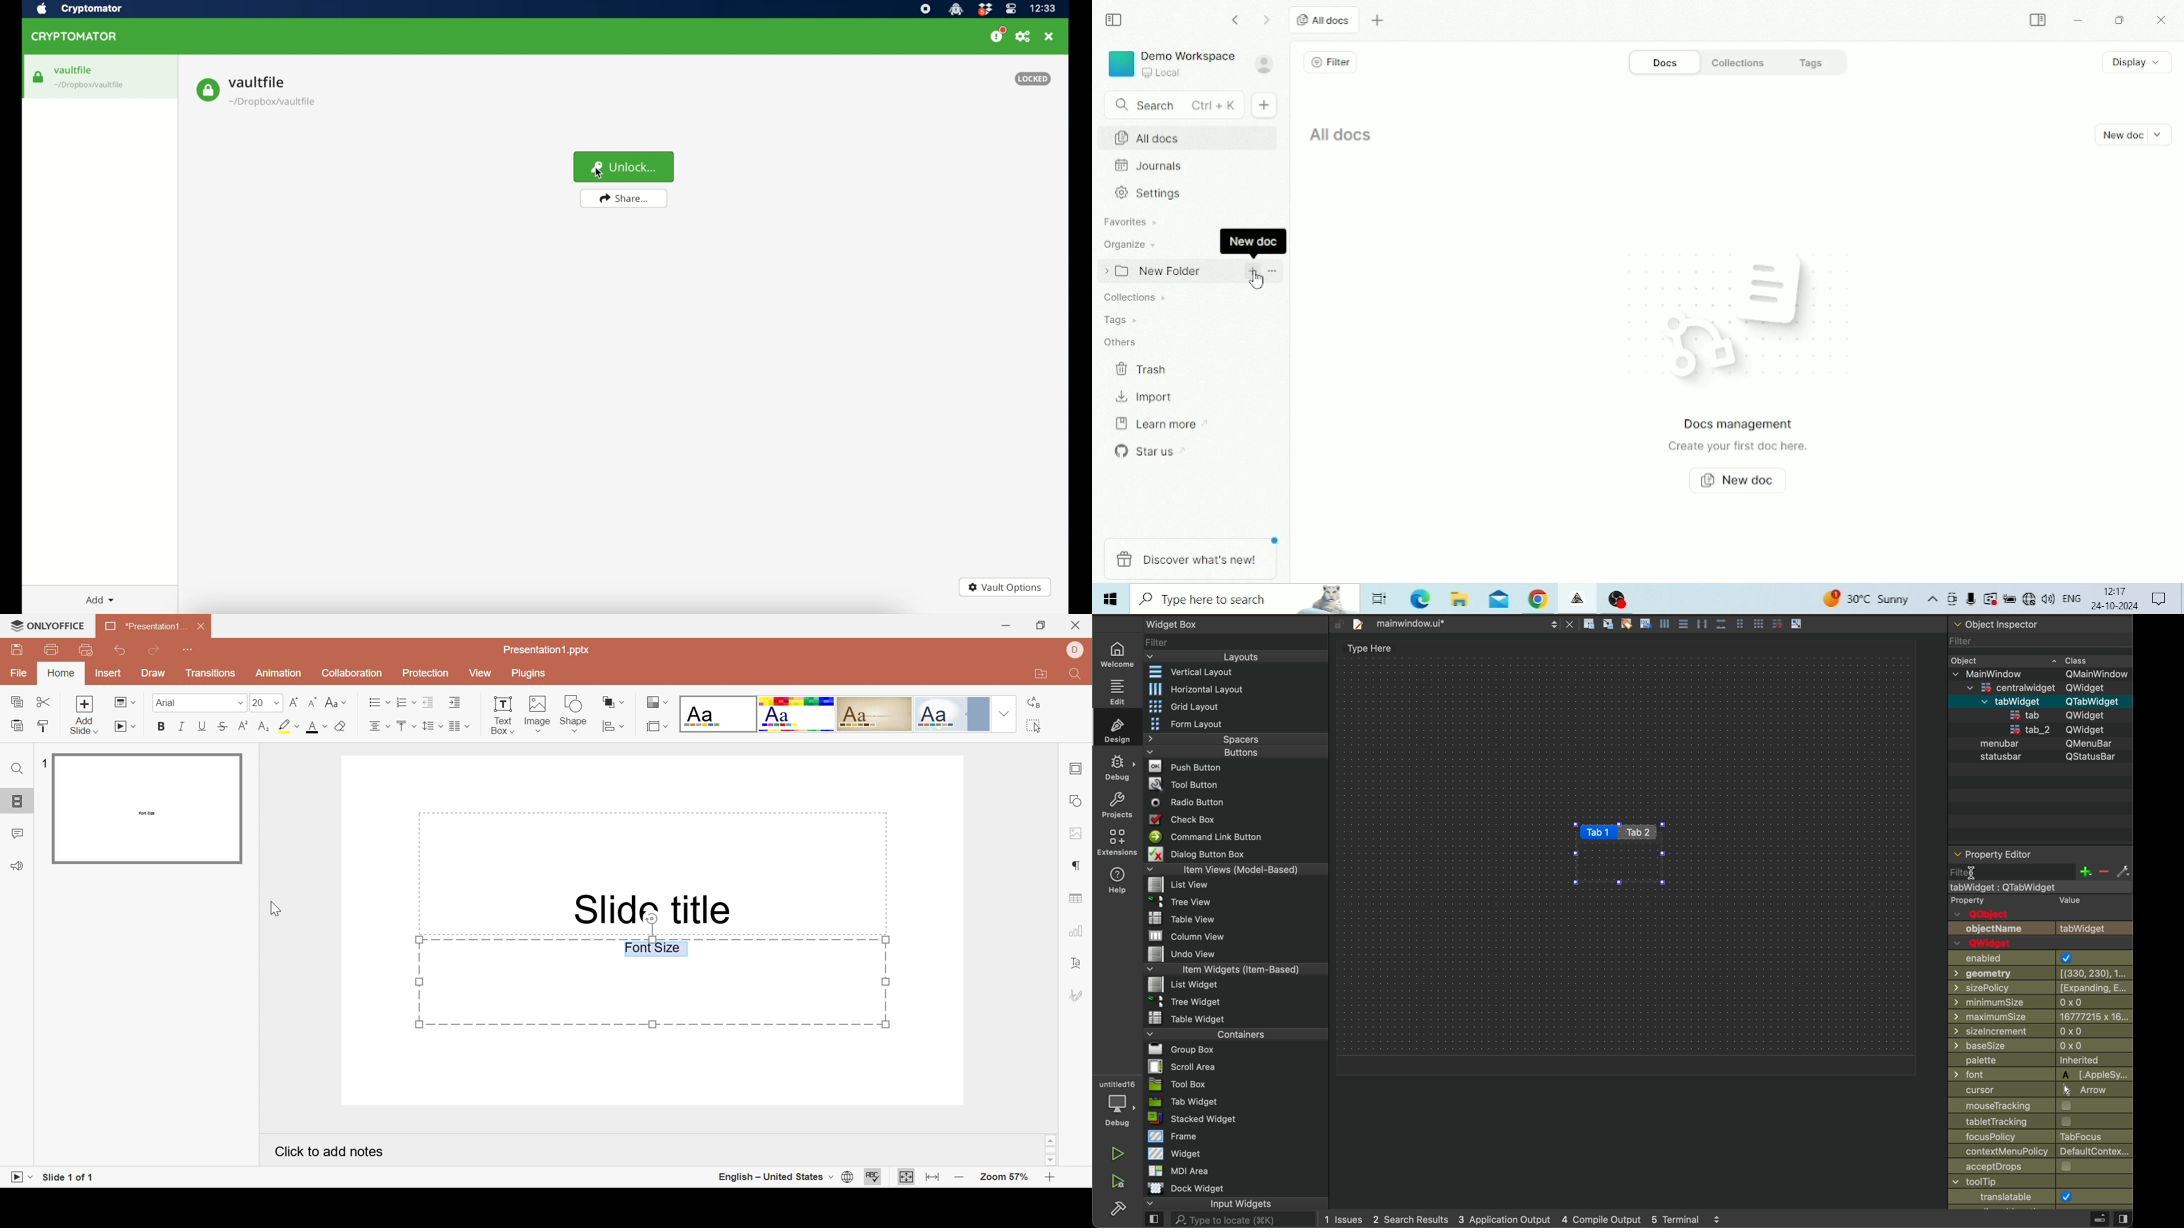  What do you see at coordinates (1246, 599) in the screenshot?
I see `Type here to search` at bounding box center [1246, 599].